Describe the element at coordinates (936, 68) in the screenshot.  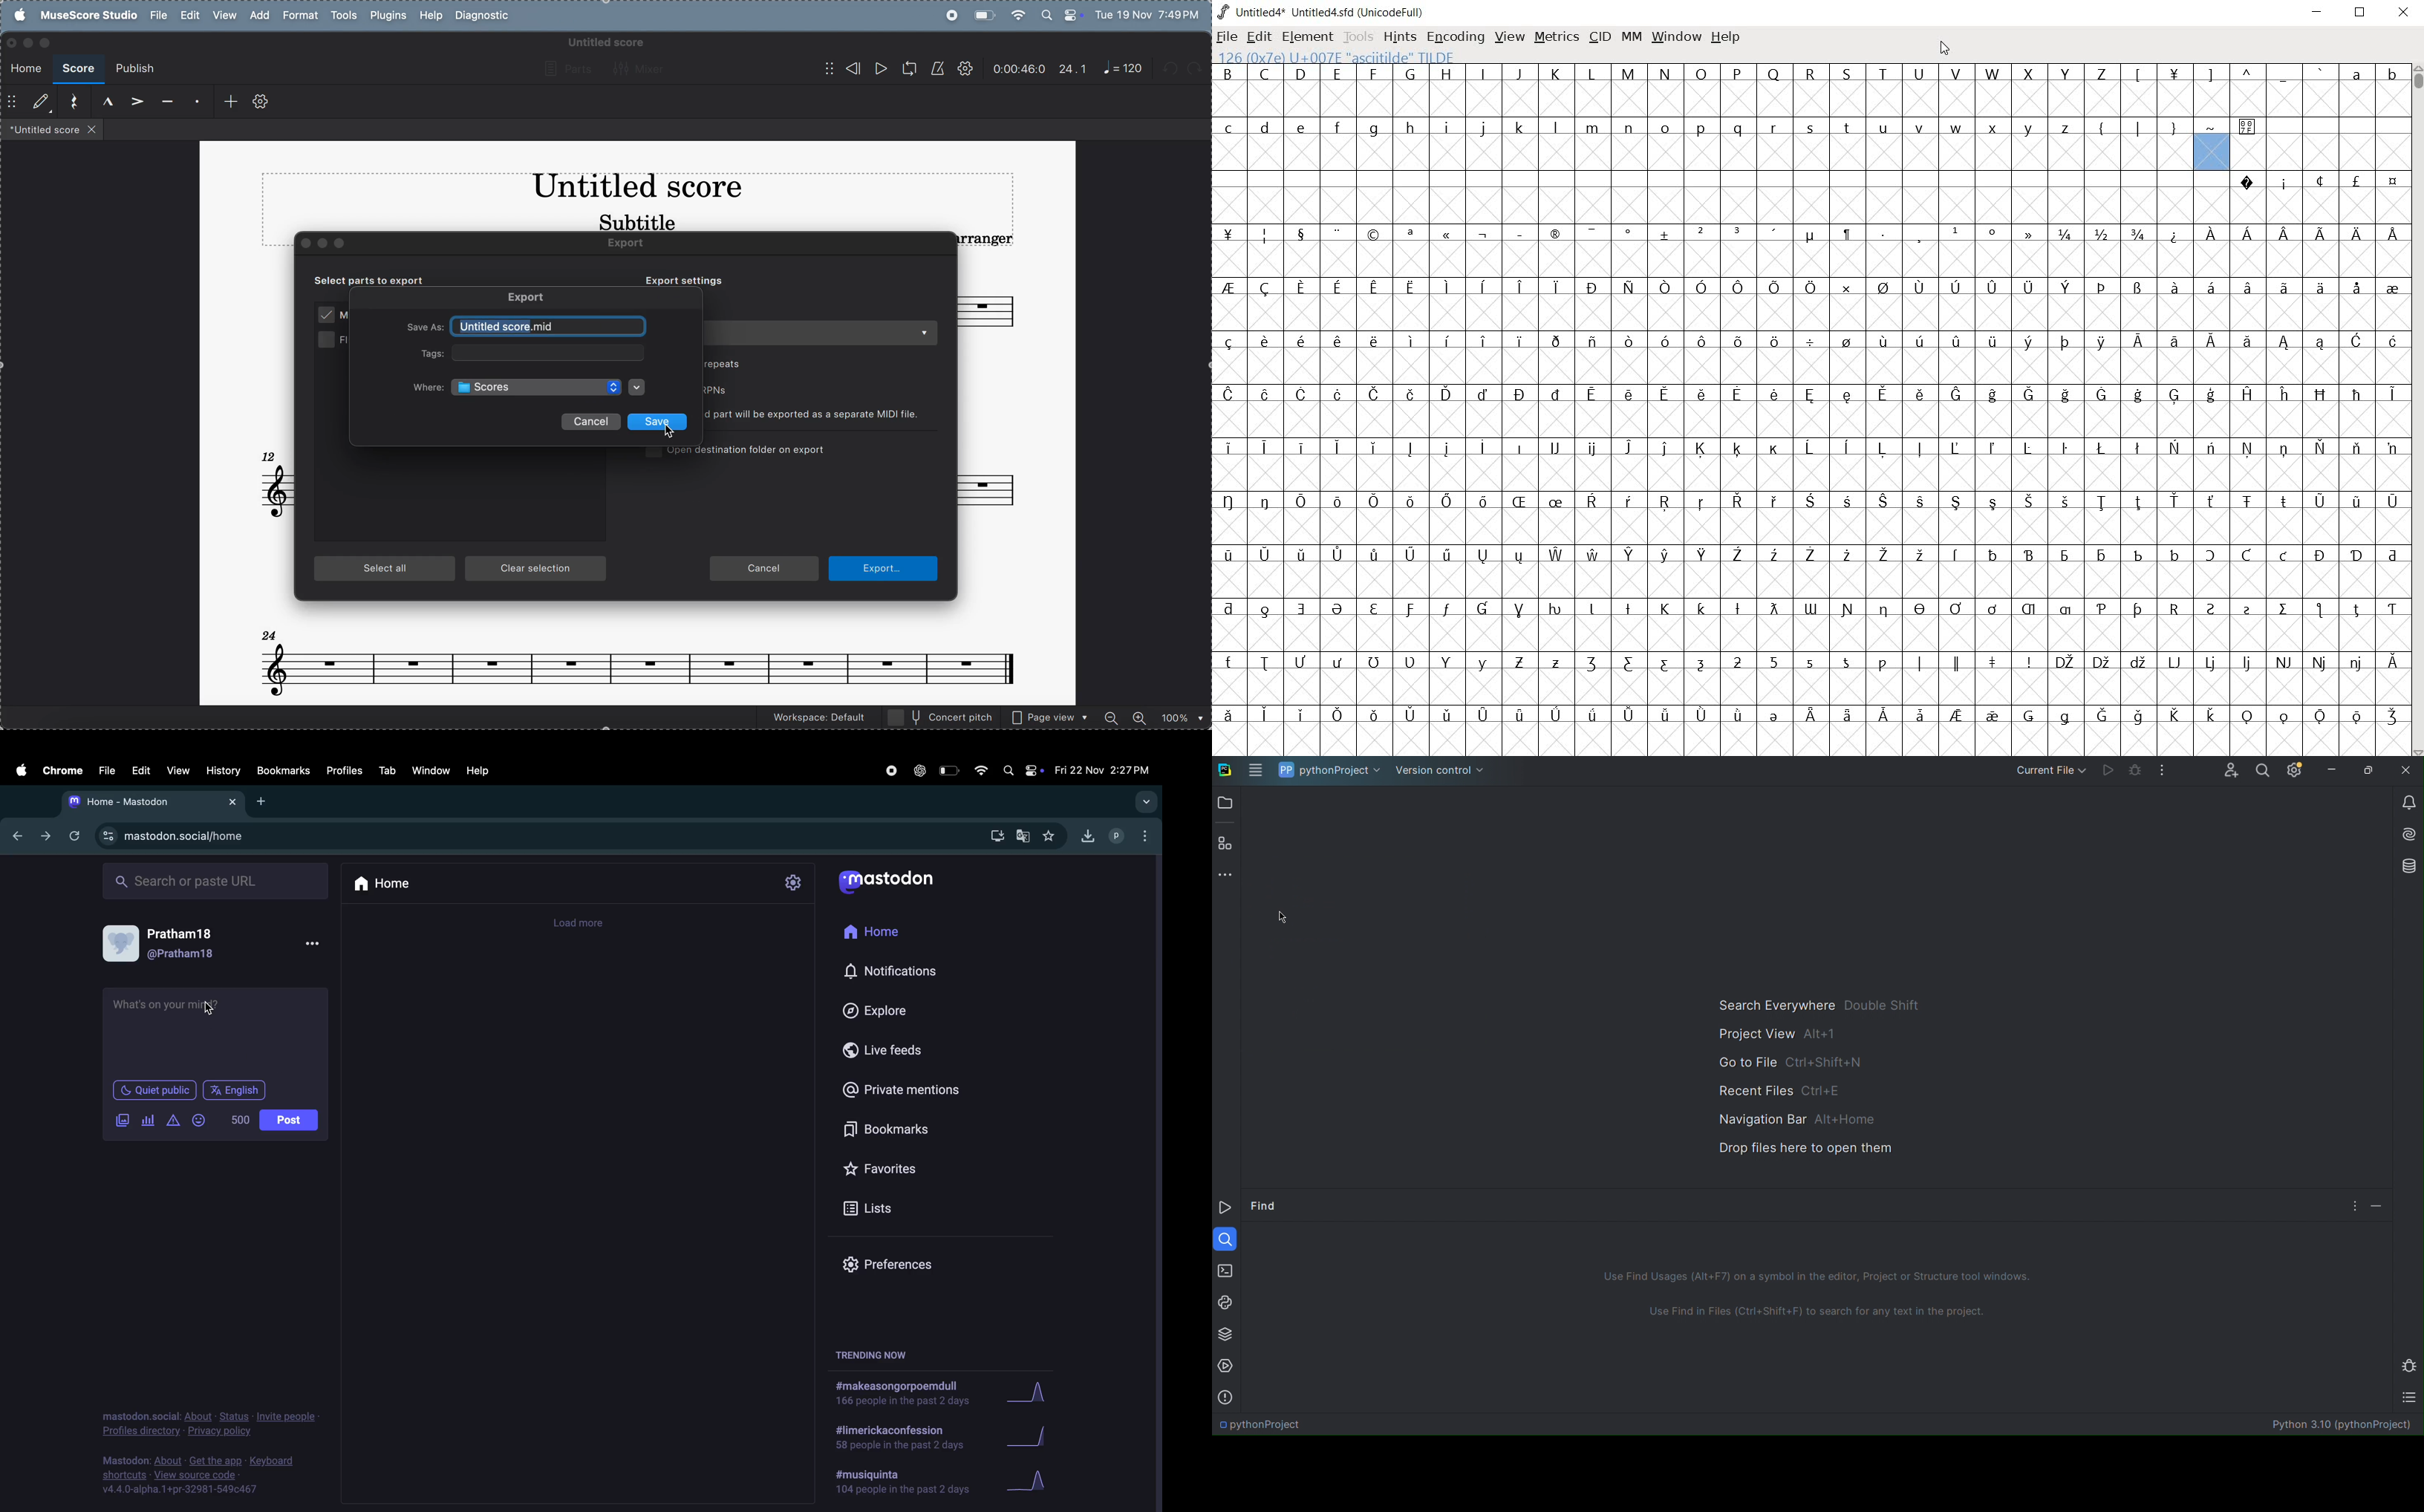
I see `metronnome` at that location.